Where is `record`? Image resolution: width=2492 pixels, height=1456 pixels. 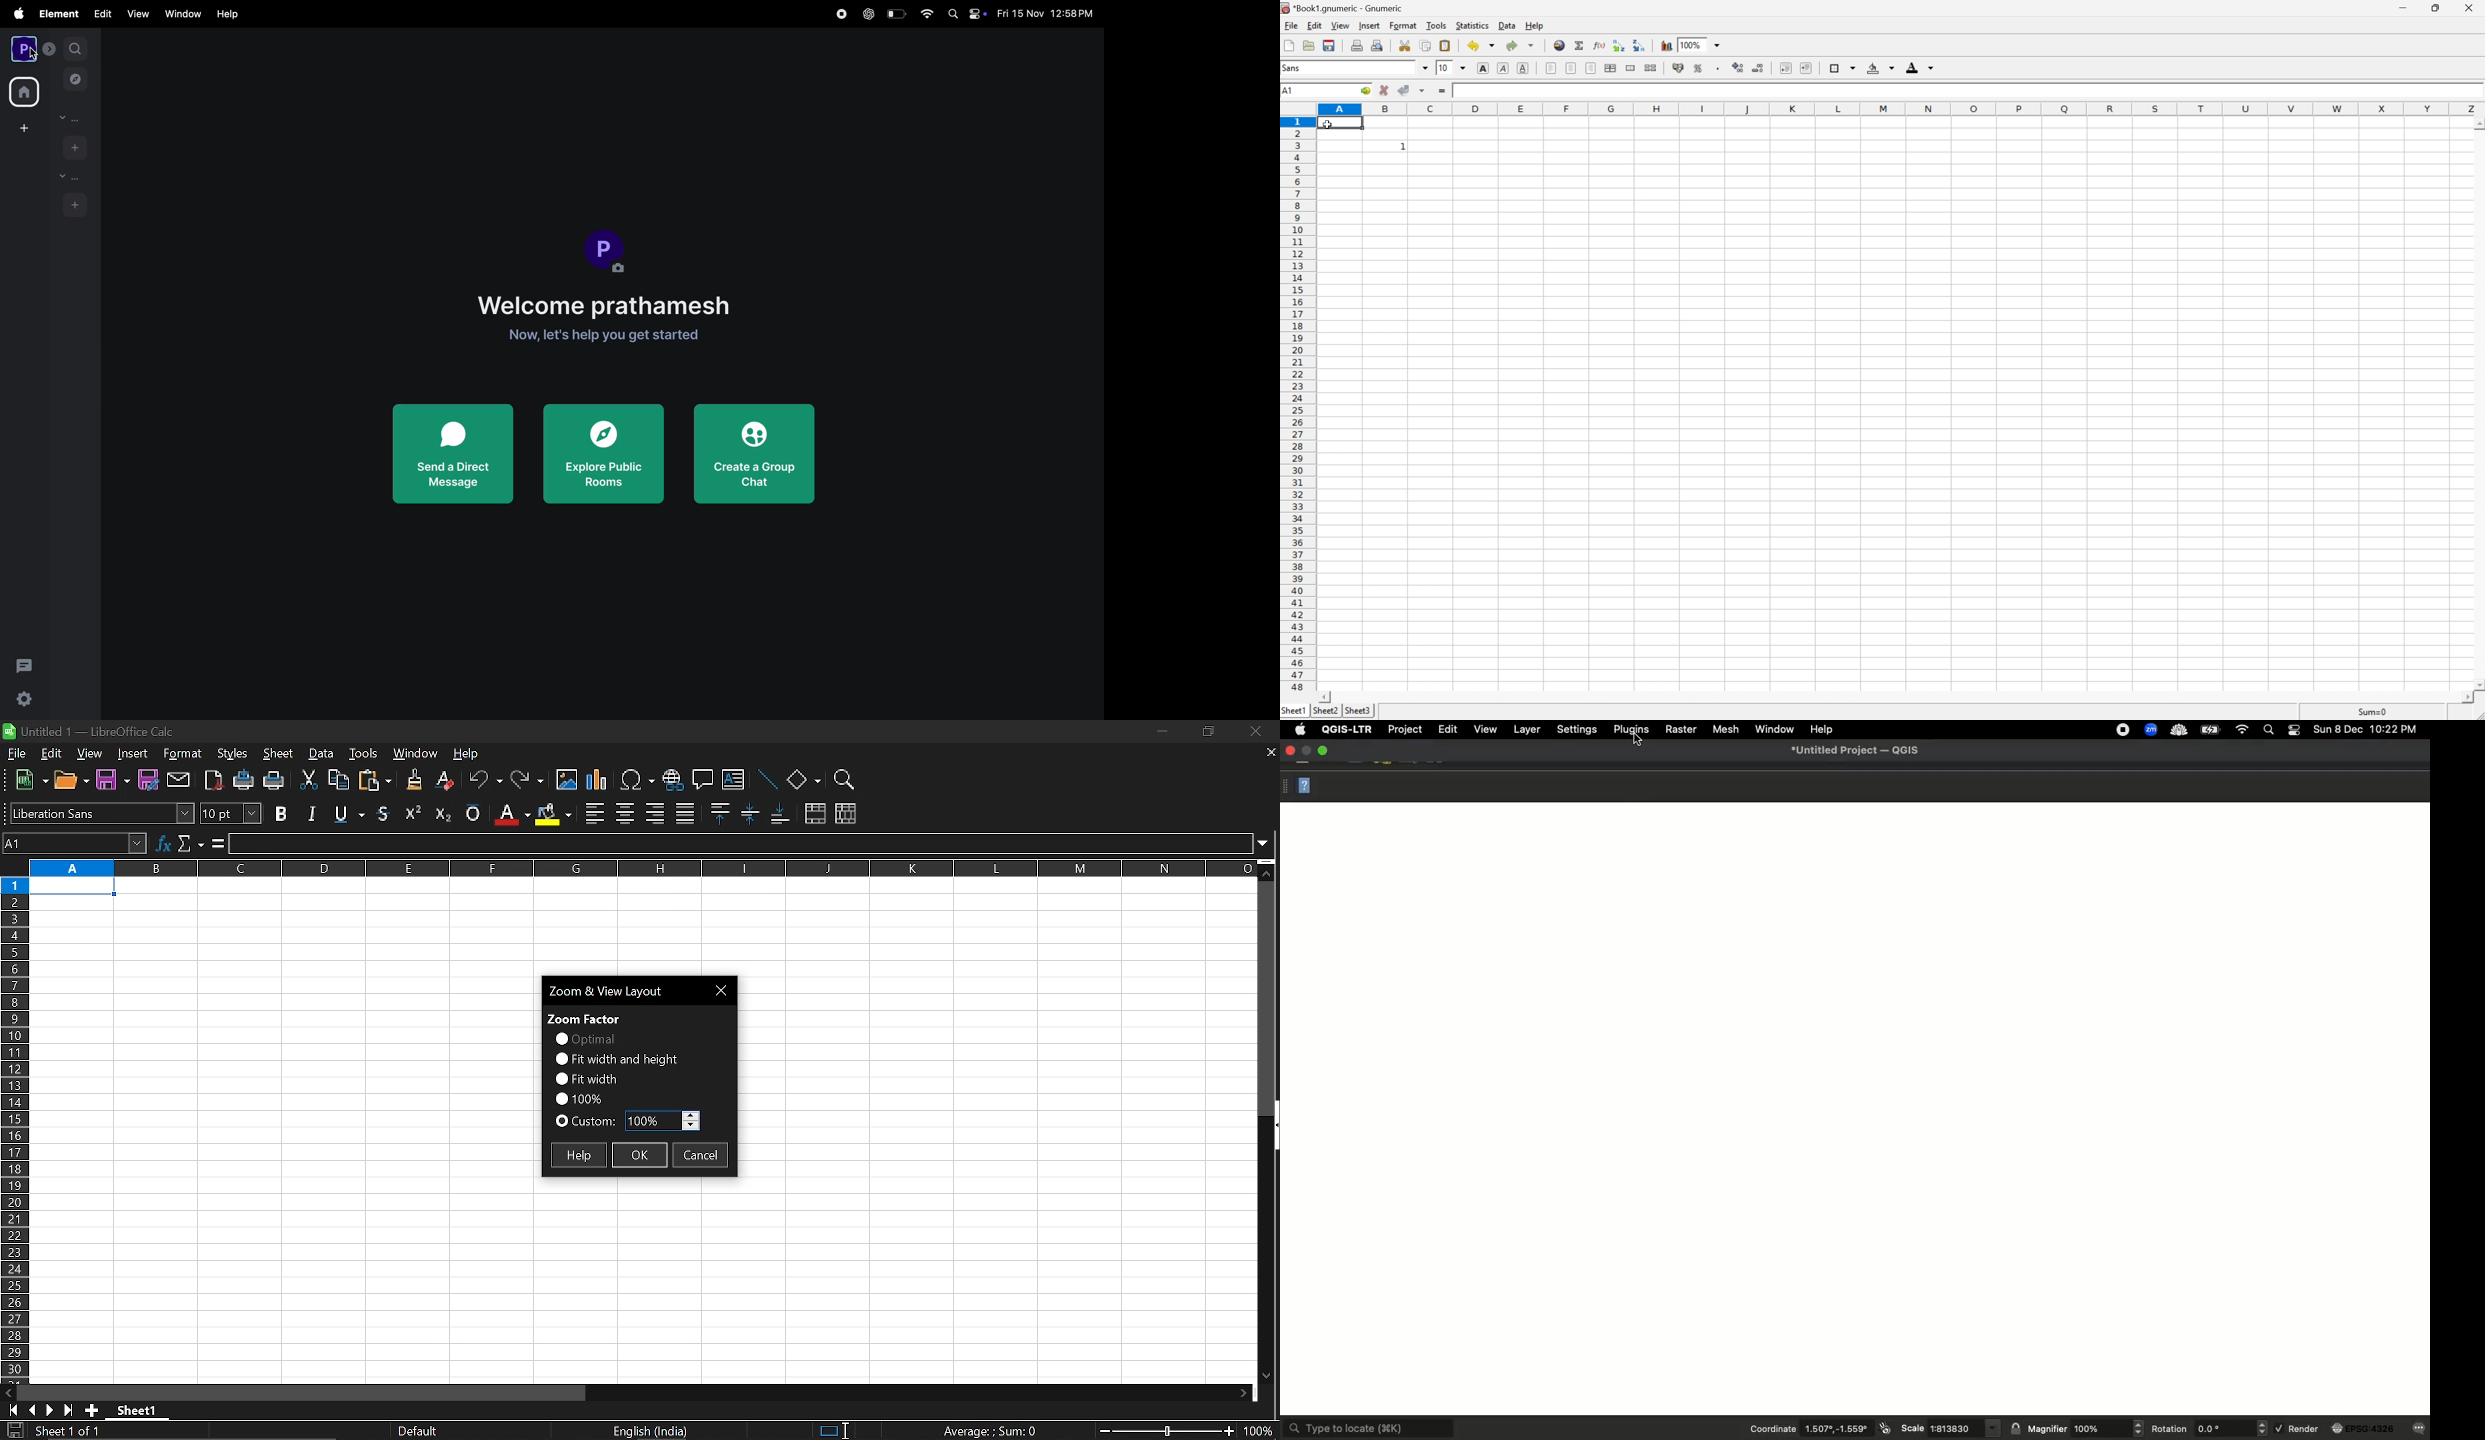 record is located at coordinates (839, 14).